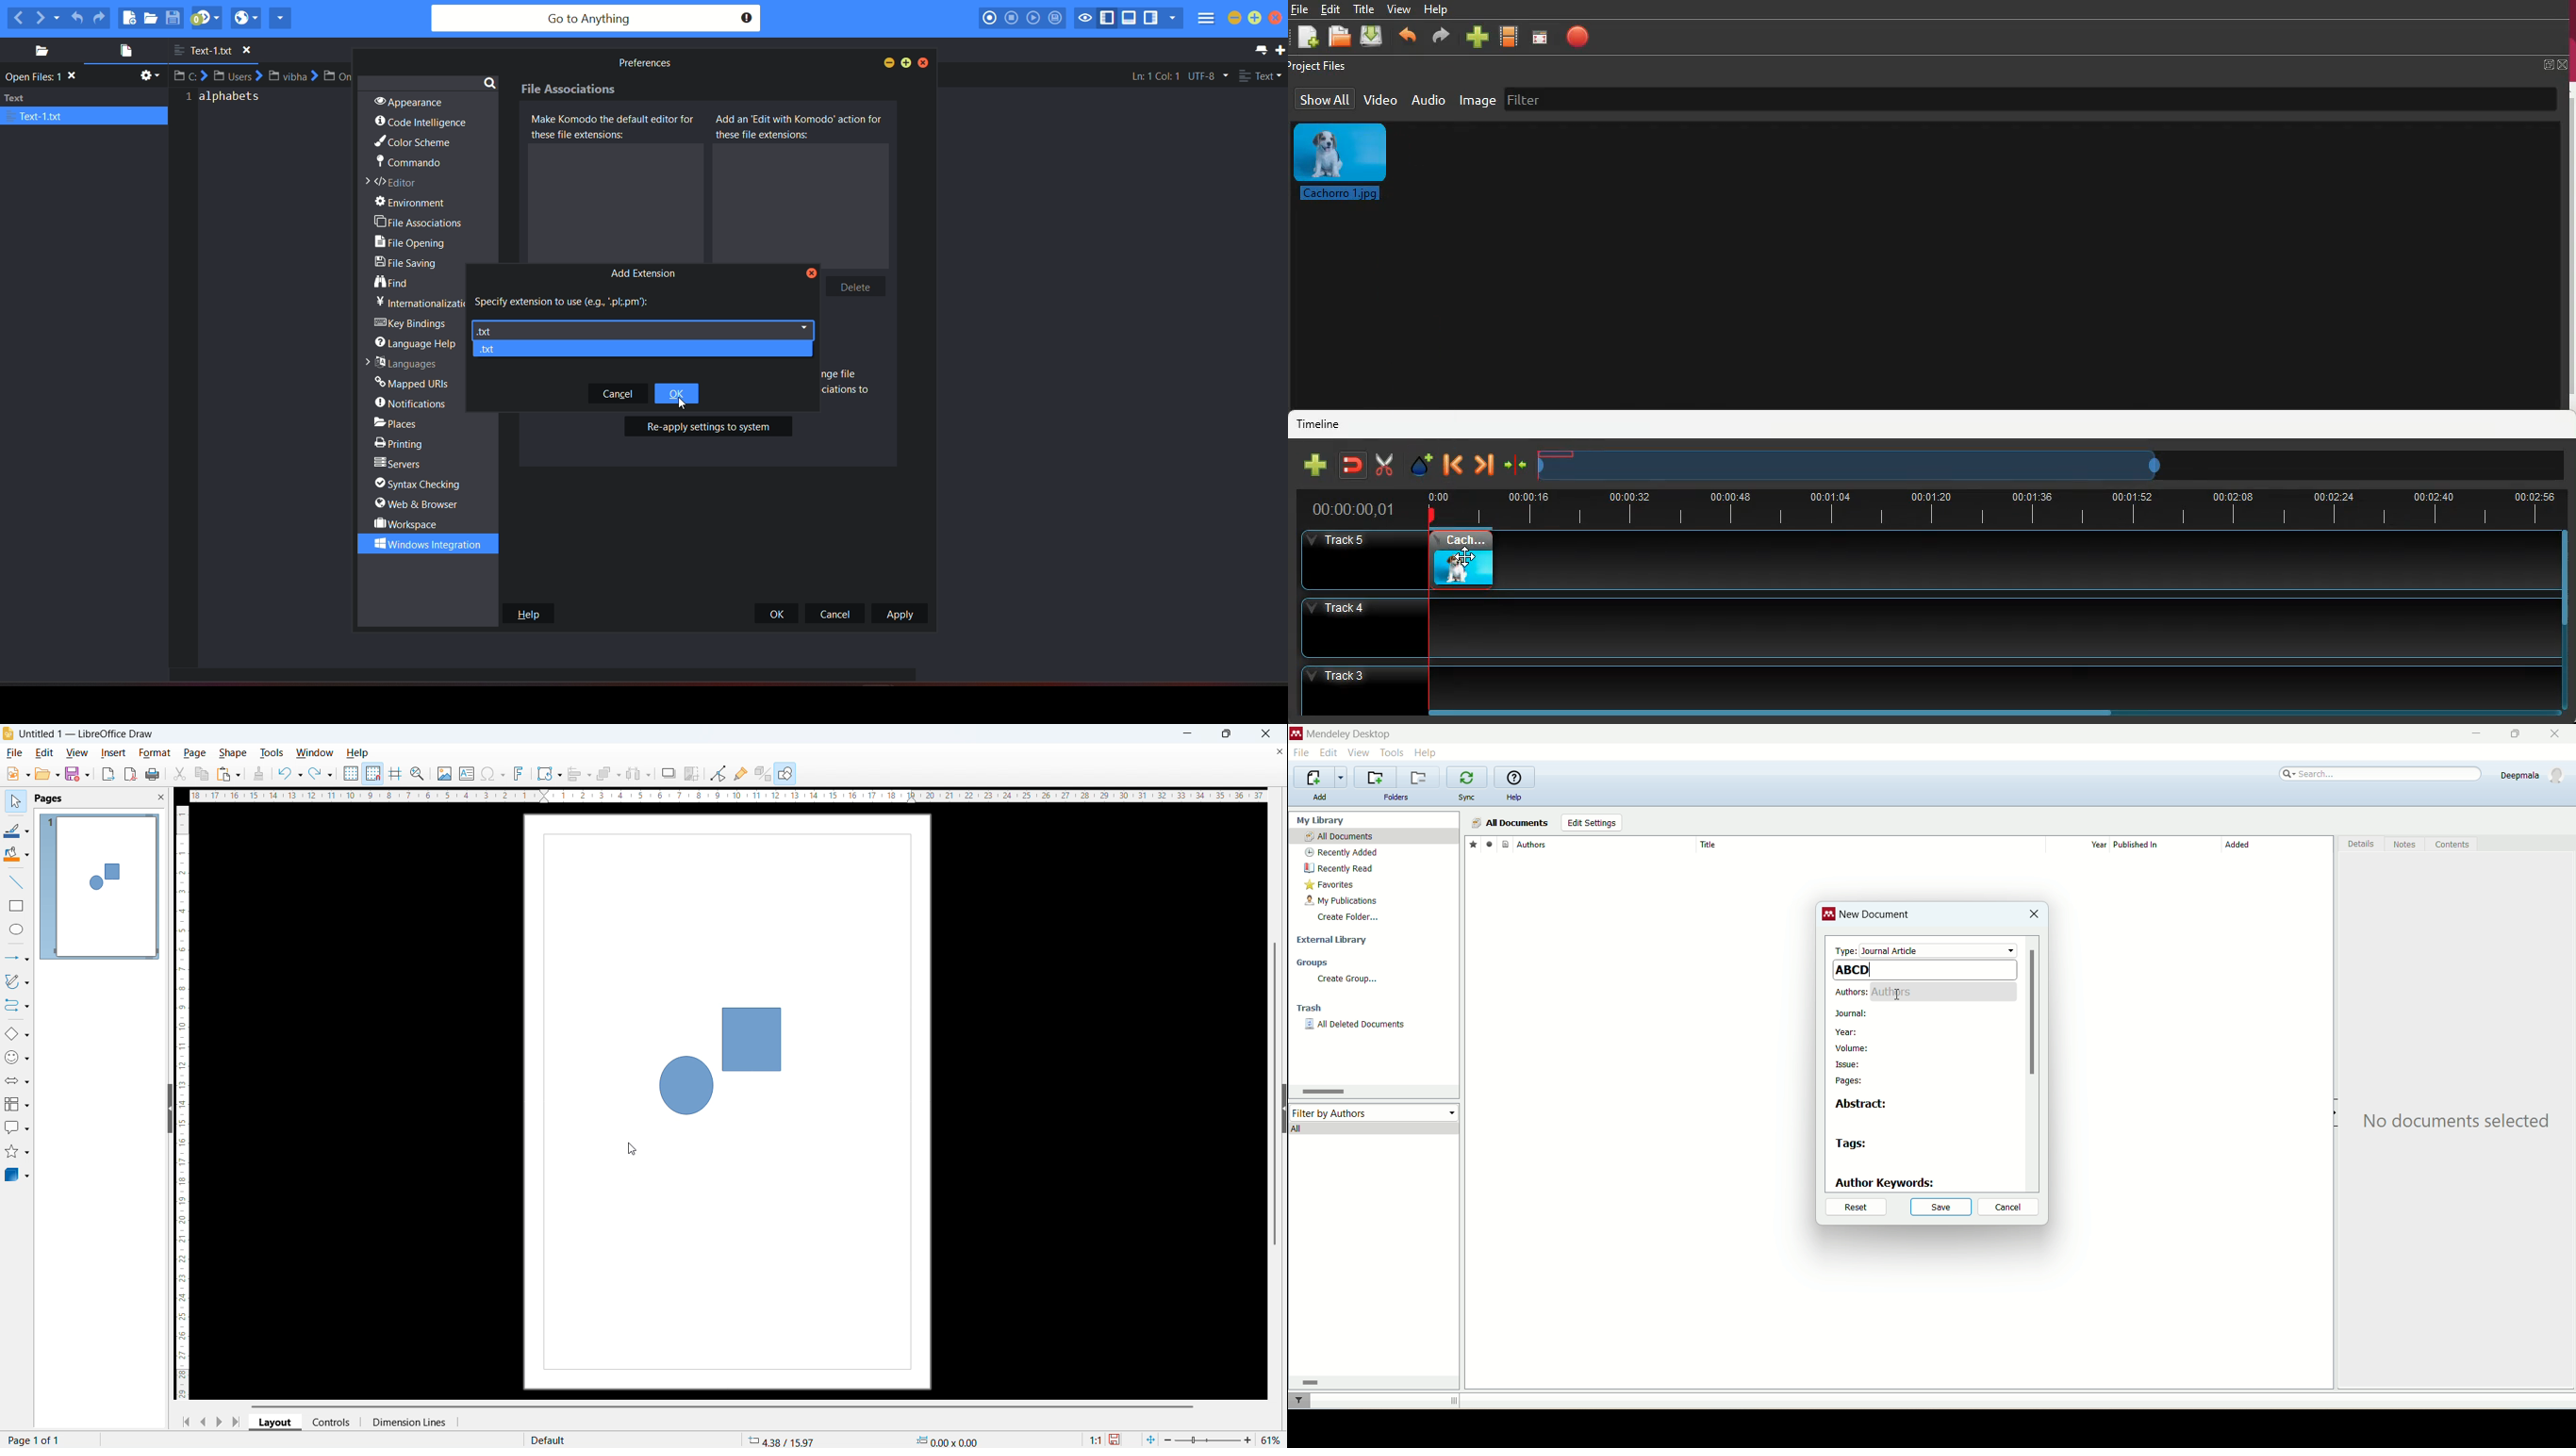  I want to click on , so click(719, 774).